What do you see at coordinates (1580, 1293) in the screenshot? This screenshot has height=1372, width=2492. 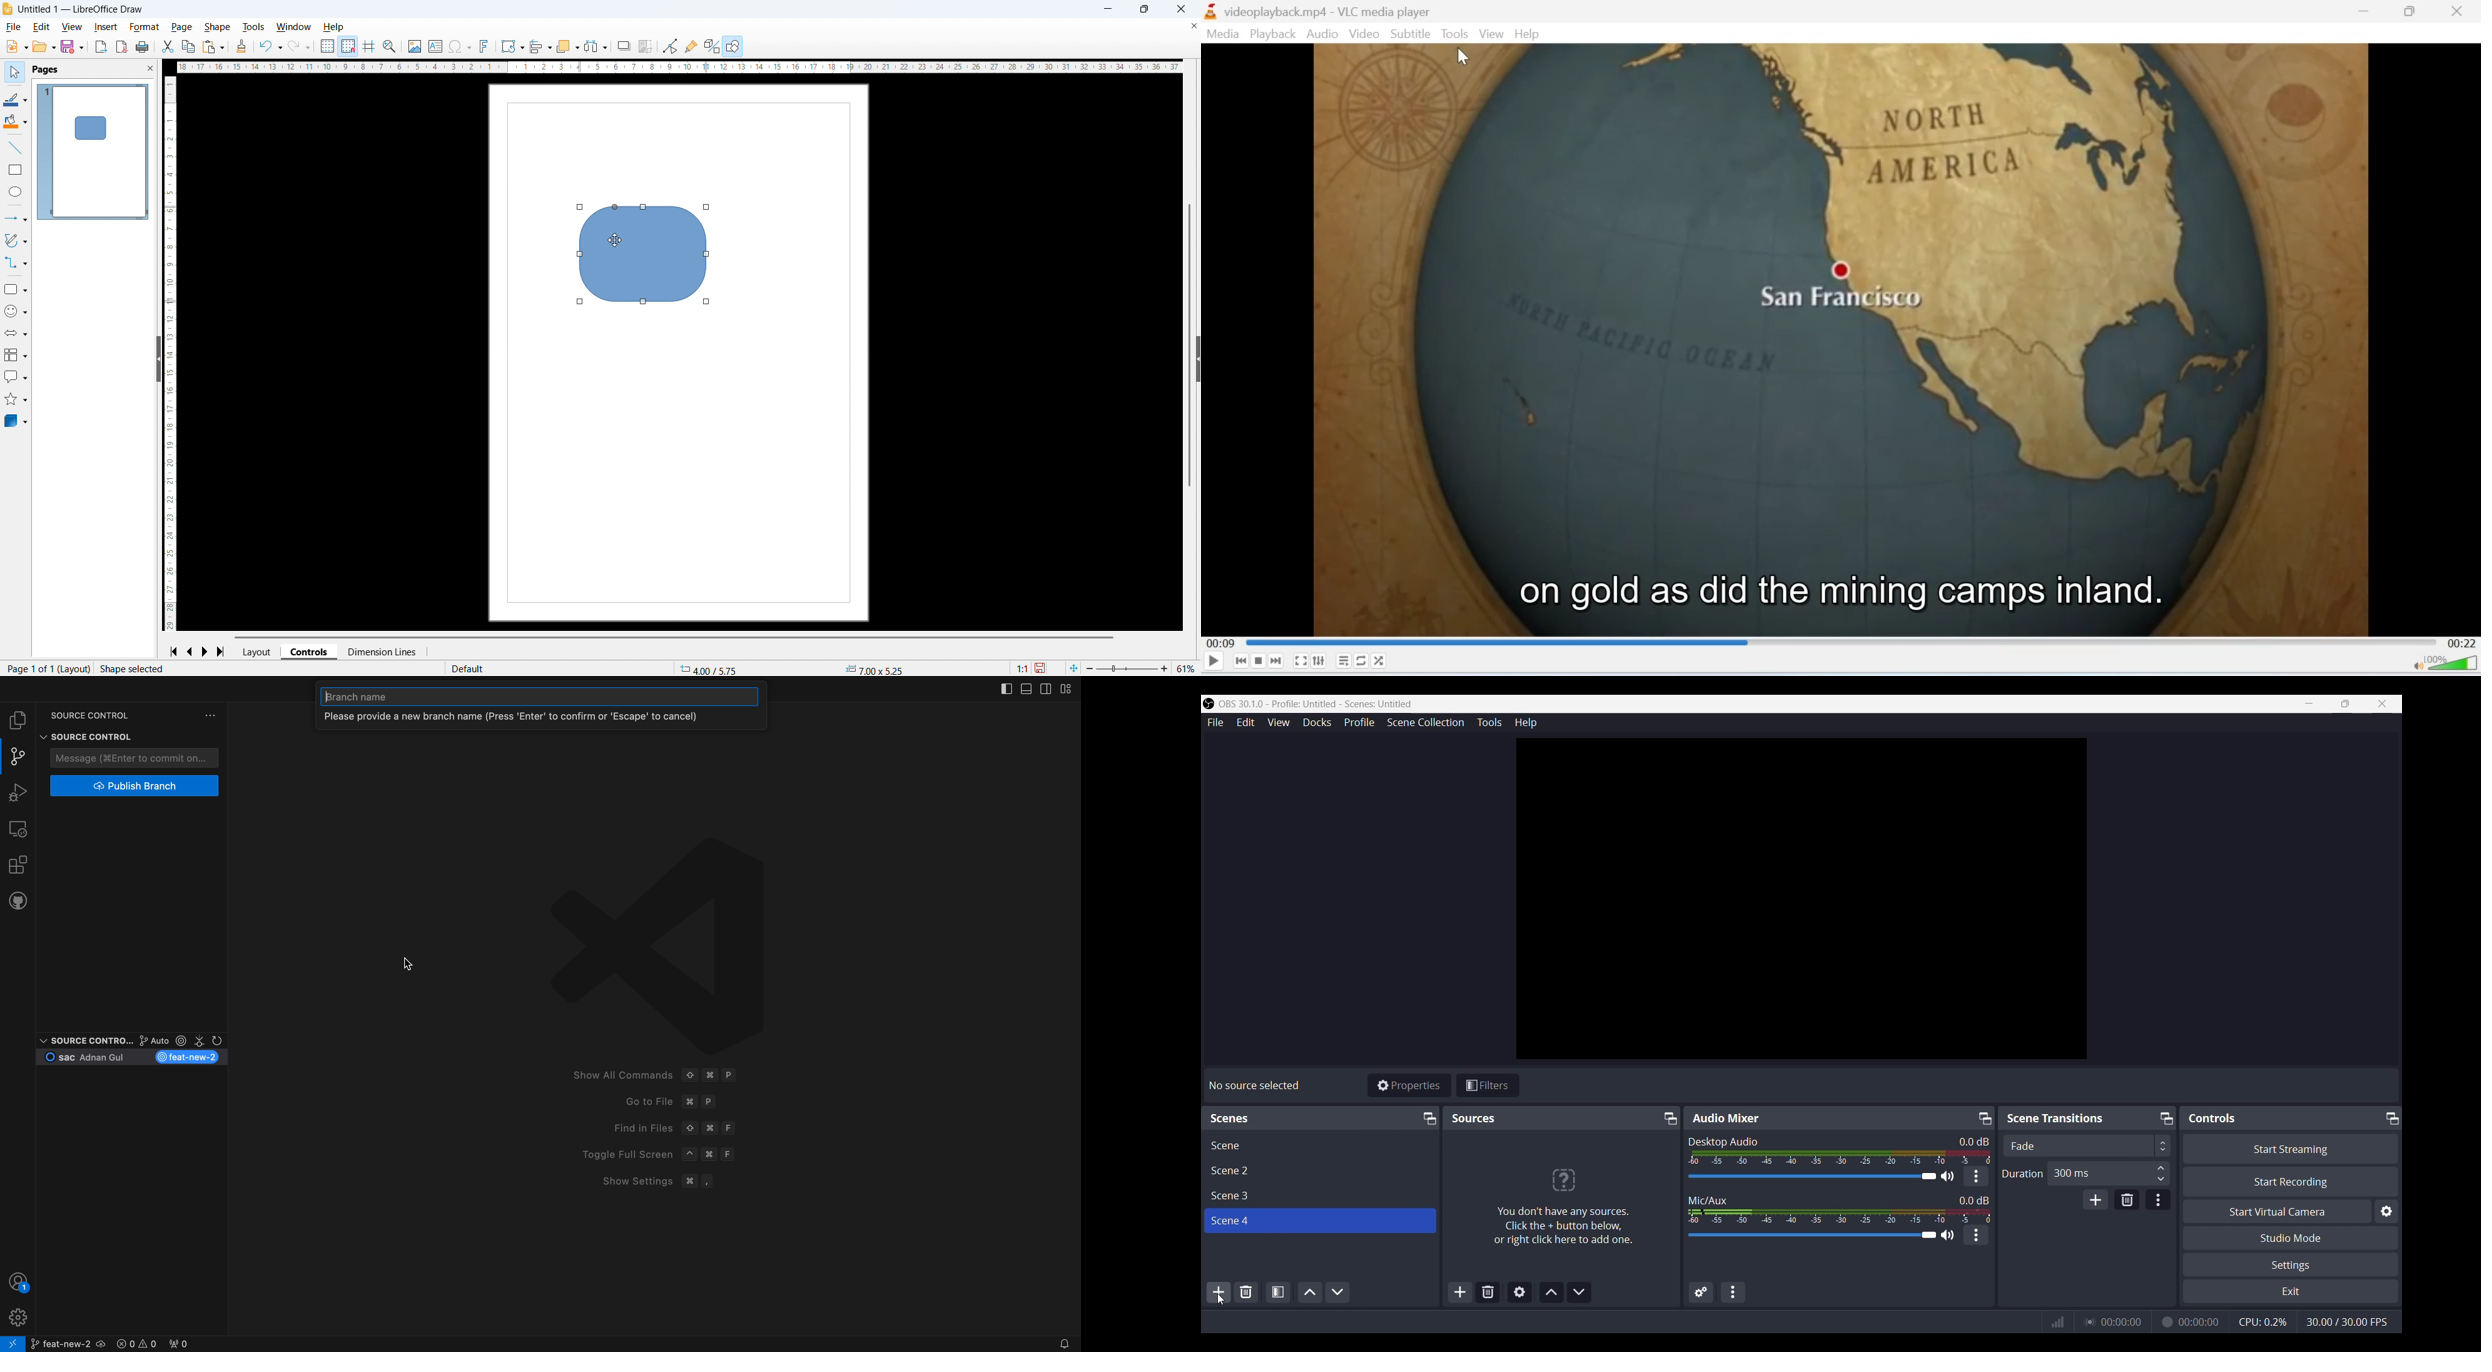 I see `Move Source Down` at bounding box center [1580, 1293].